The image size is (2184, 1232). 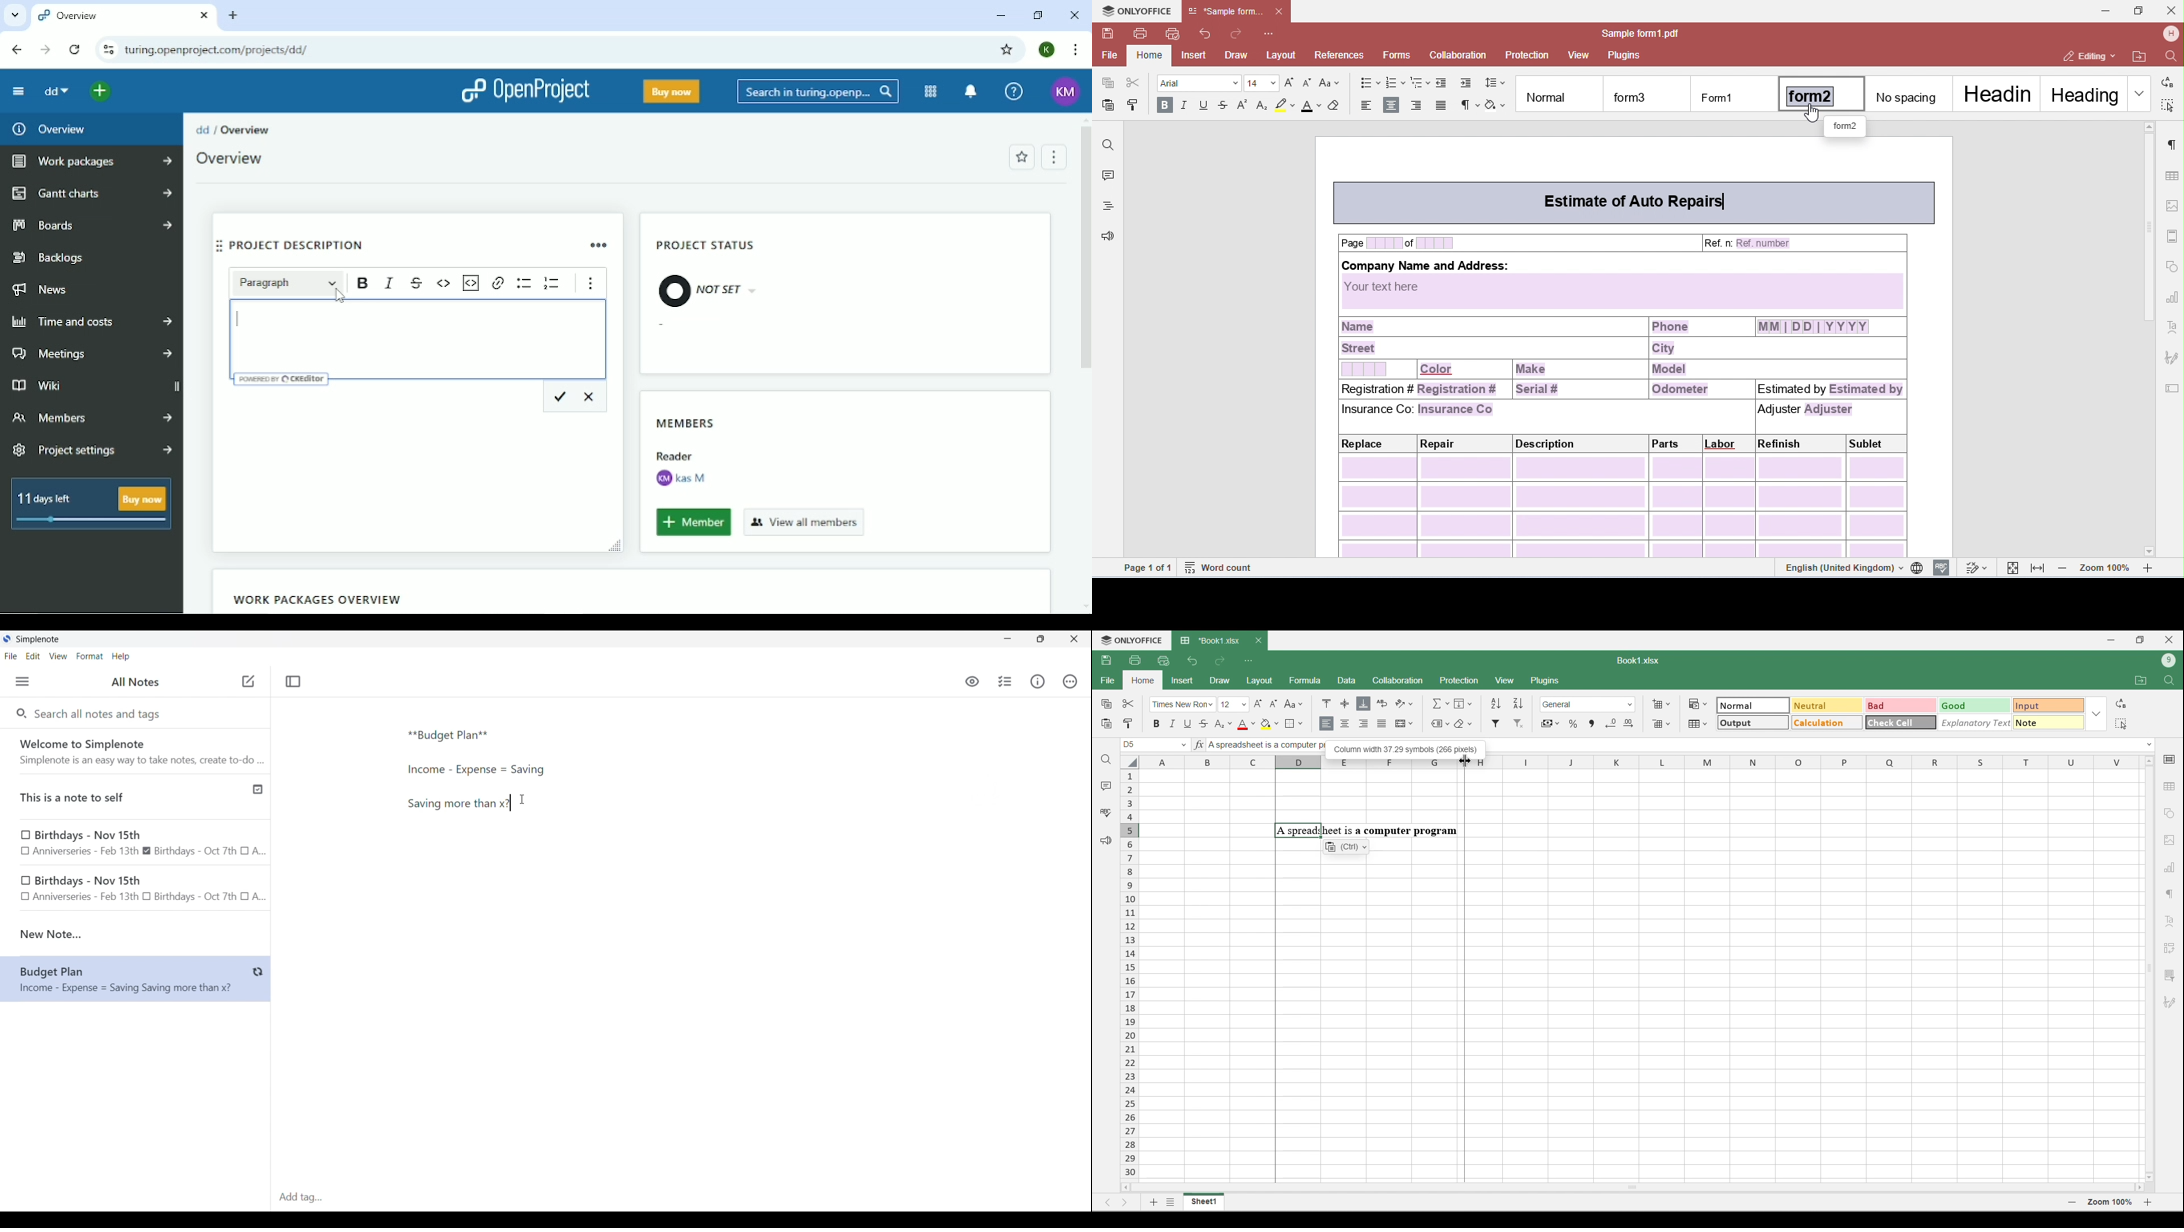 What do you see at coordinates (1106, 724) in the screenshot?
I see `Paste` at bounding box center [1106, 724].